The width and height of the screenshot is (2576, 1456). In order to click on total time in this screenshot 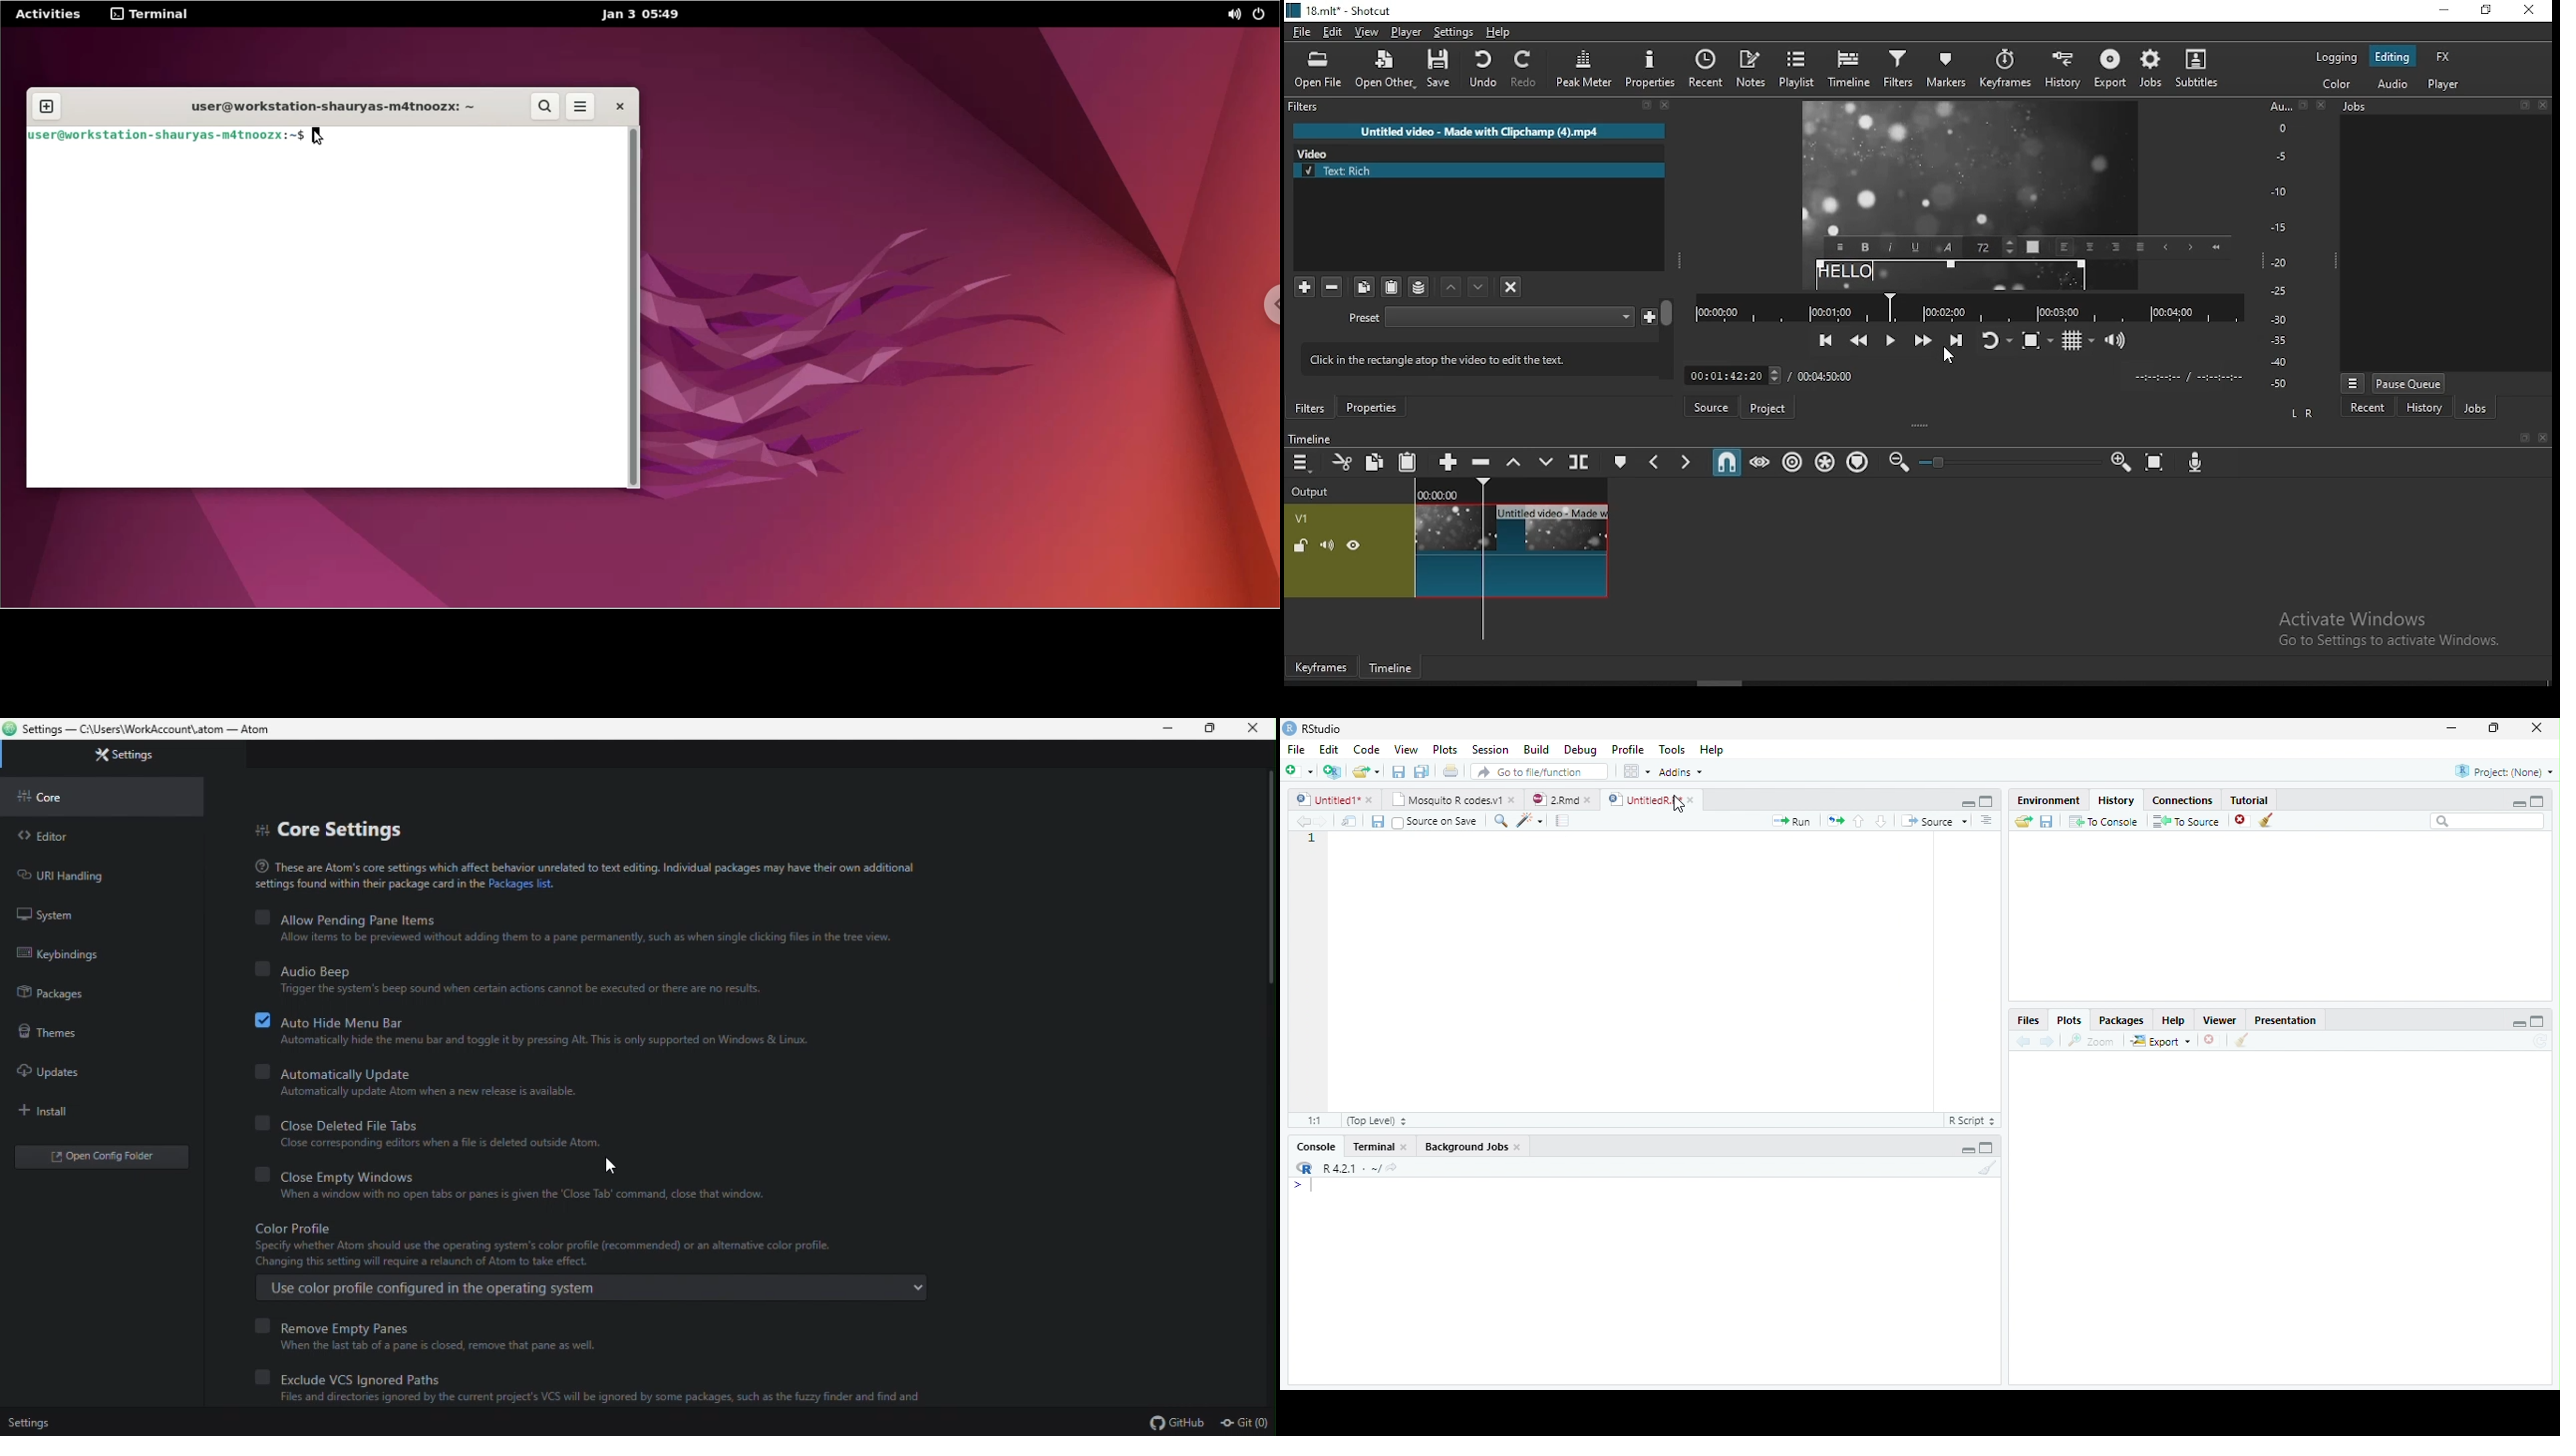, I will do `click(1828, 375)`.